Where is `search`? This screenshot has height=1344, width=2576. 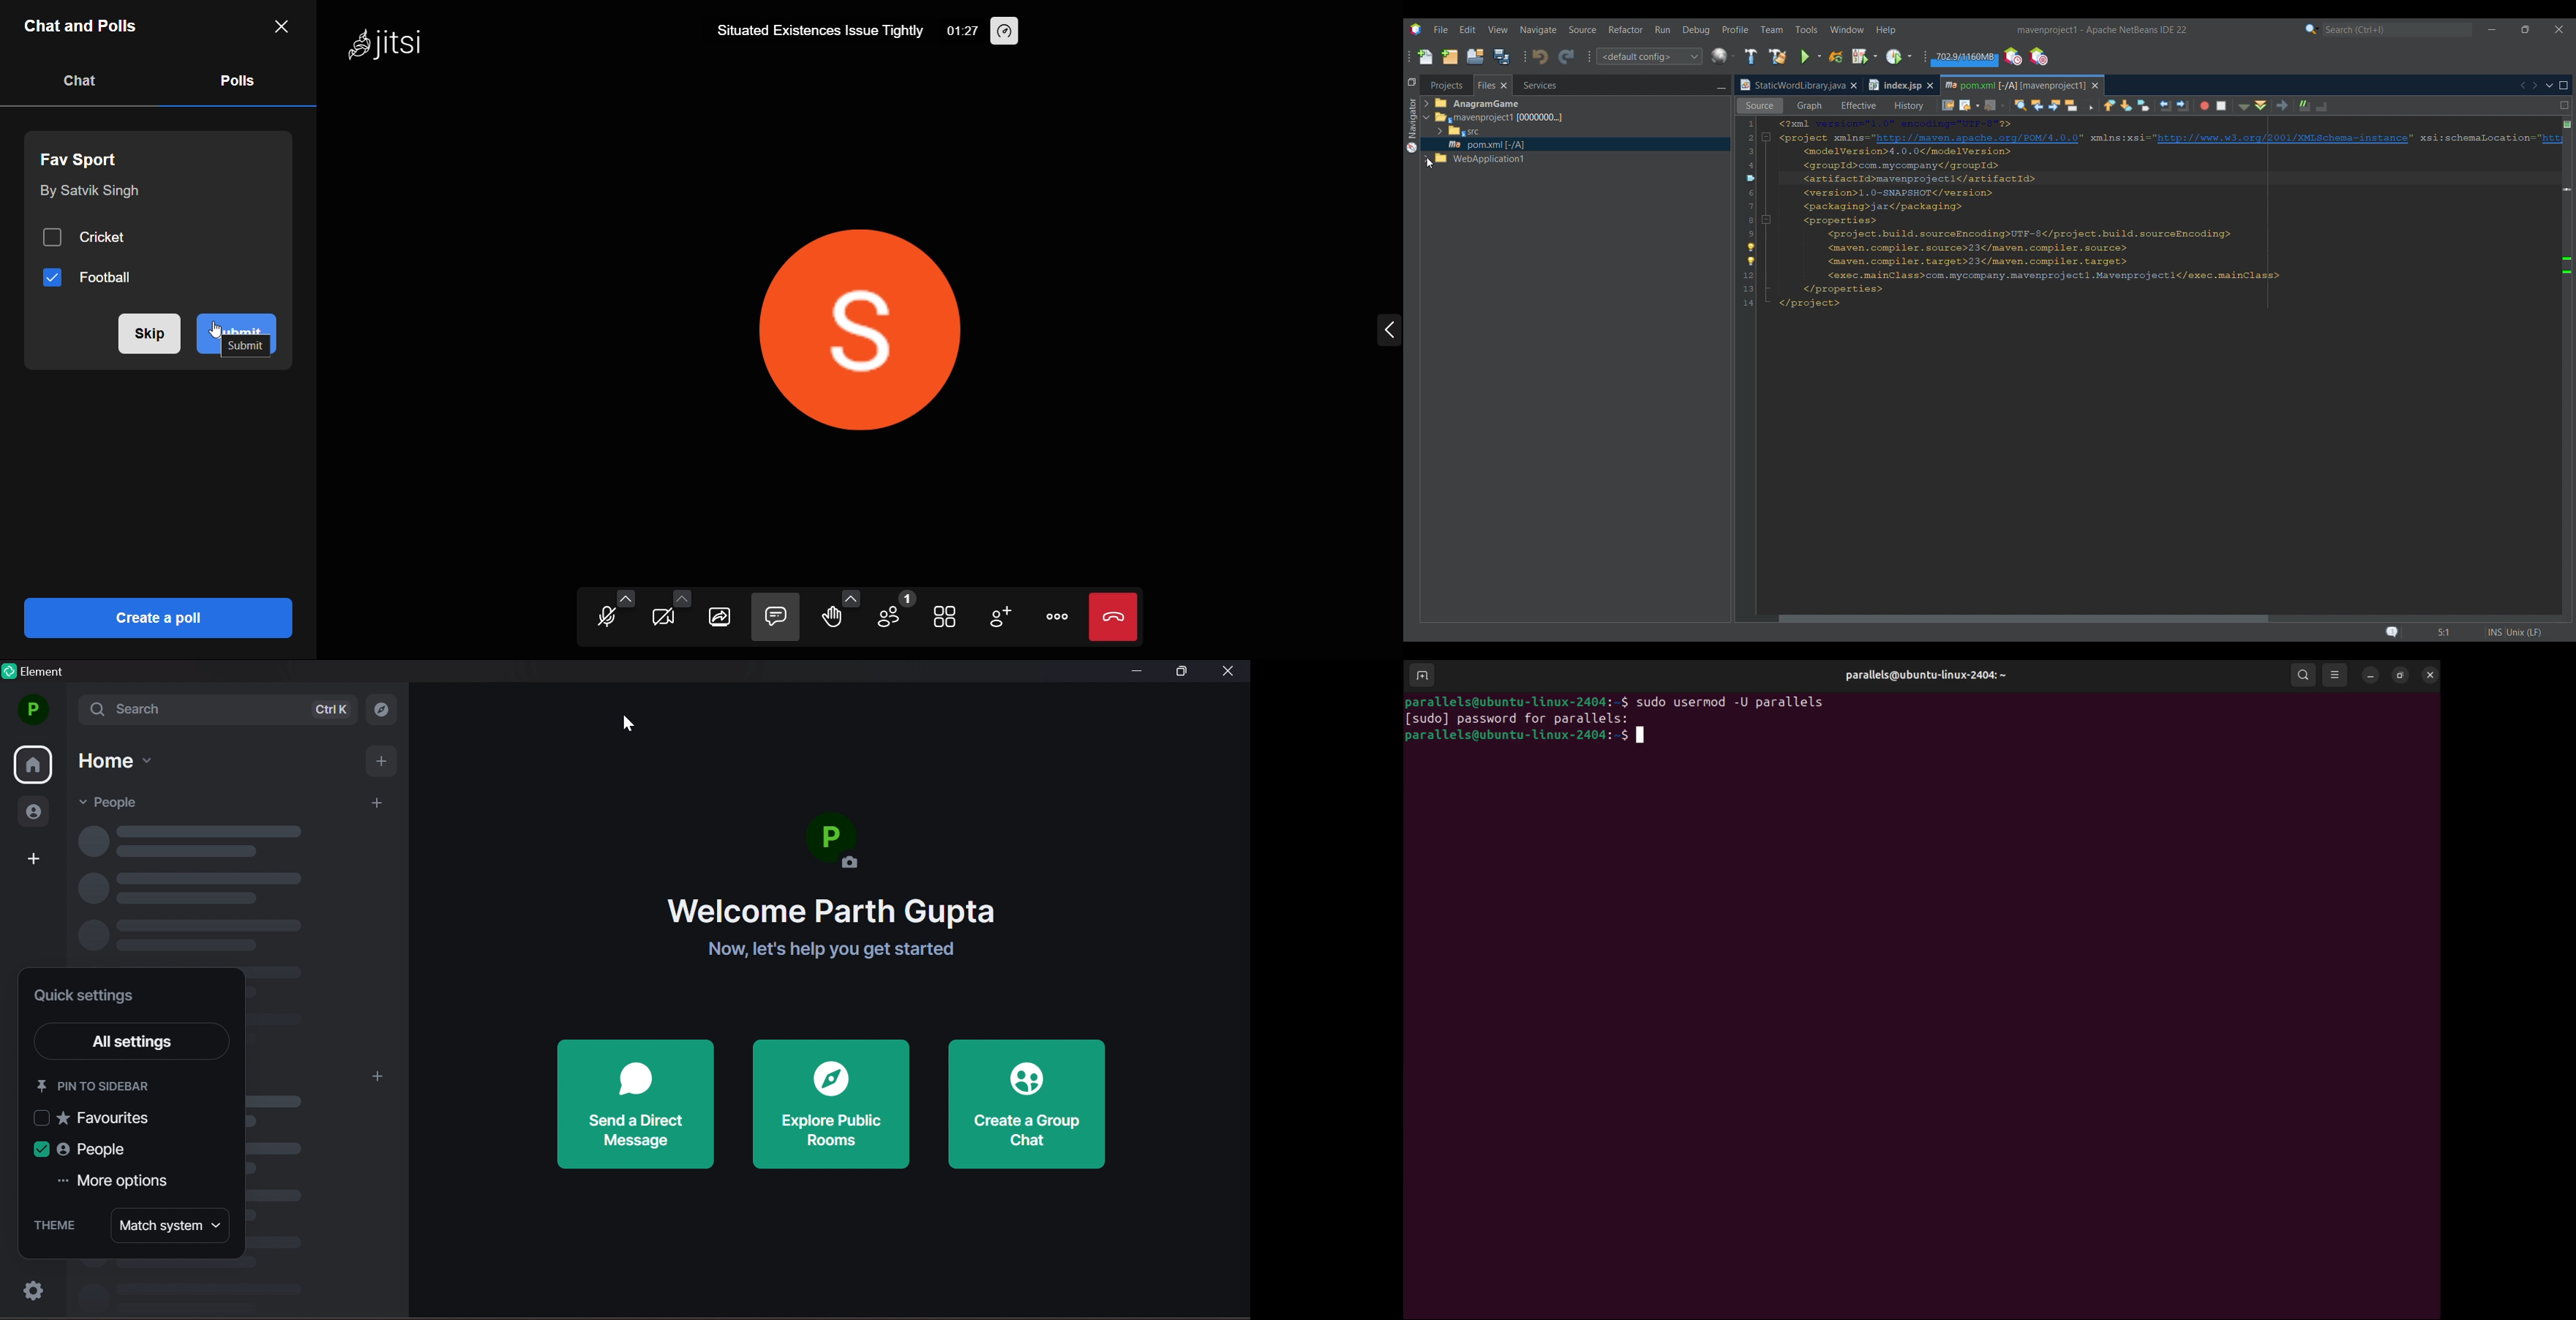
search is located at coordinates (222, 709).